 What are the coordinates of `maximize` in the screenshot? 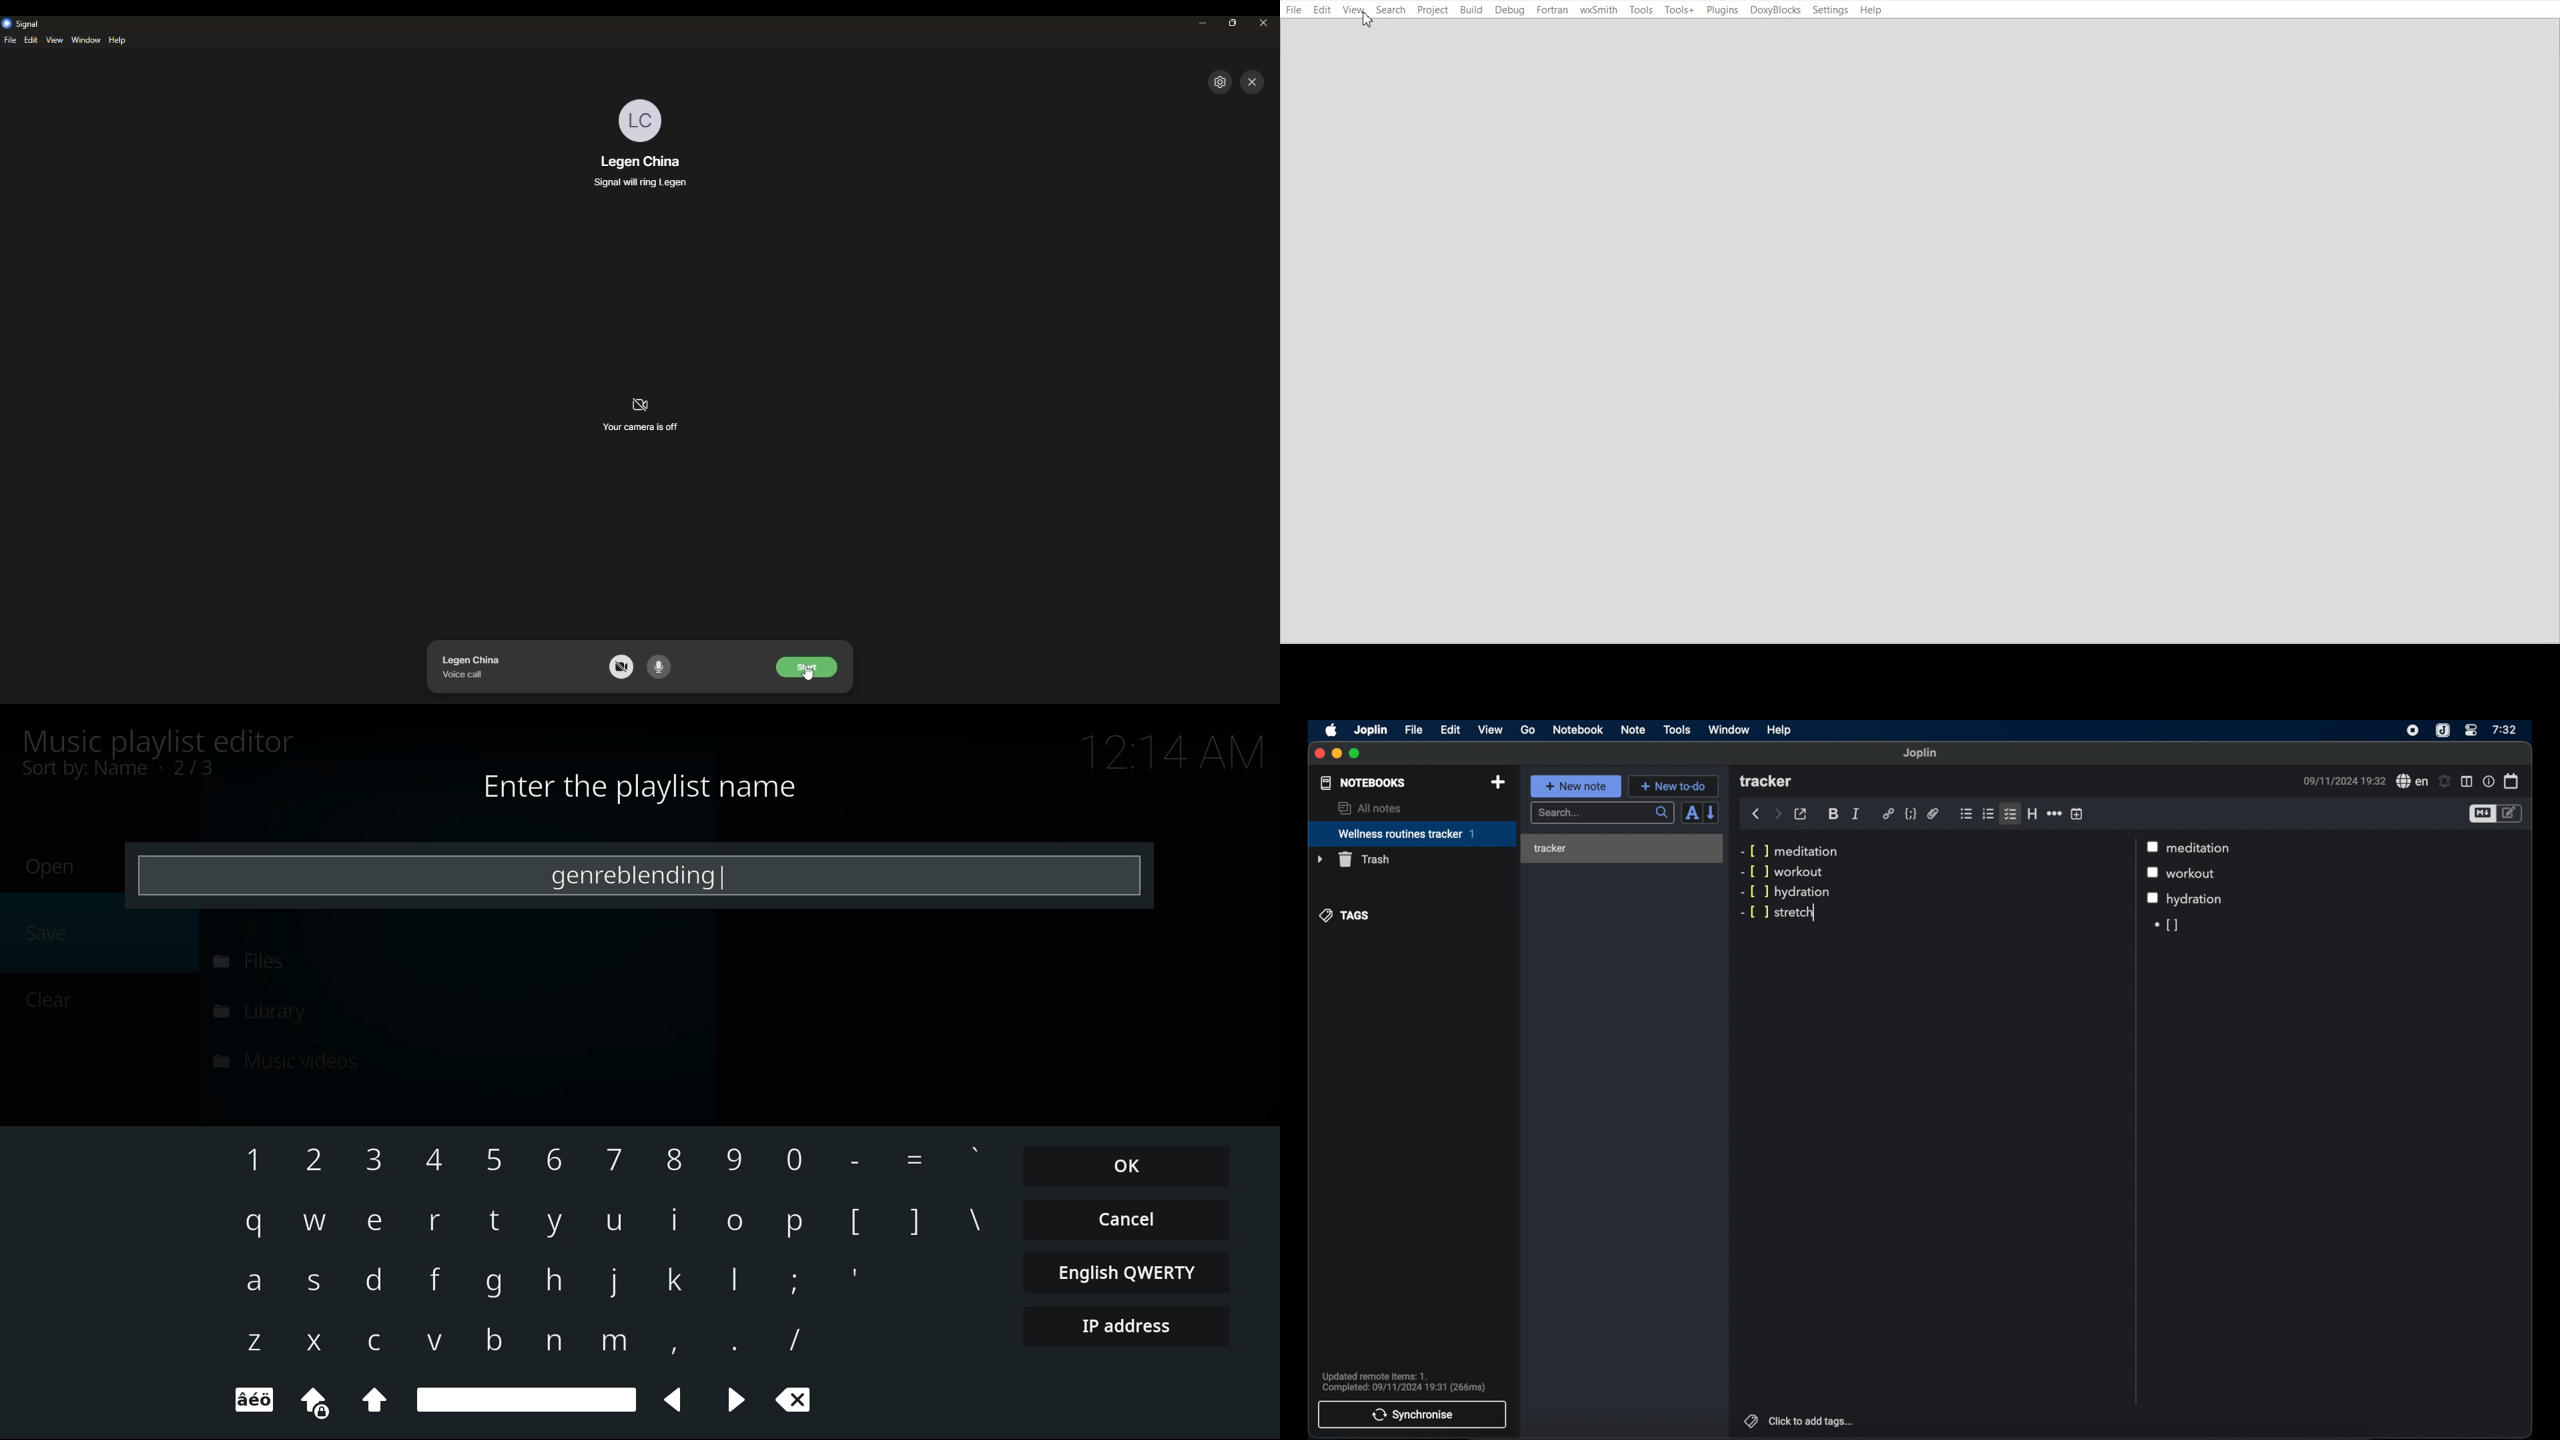 It's located at (1355, 754).